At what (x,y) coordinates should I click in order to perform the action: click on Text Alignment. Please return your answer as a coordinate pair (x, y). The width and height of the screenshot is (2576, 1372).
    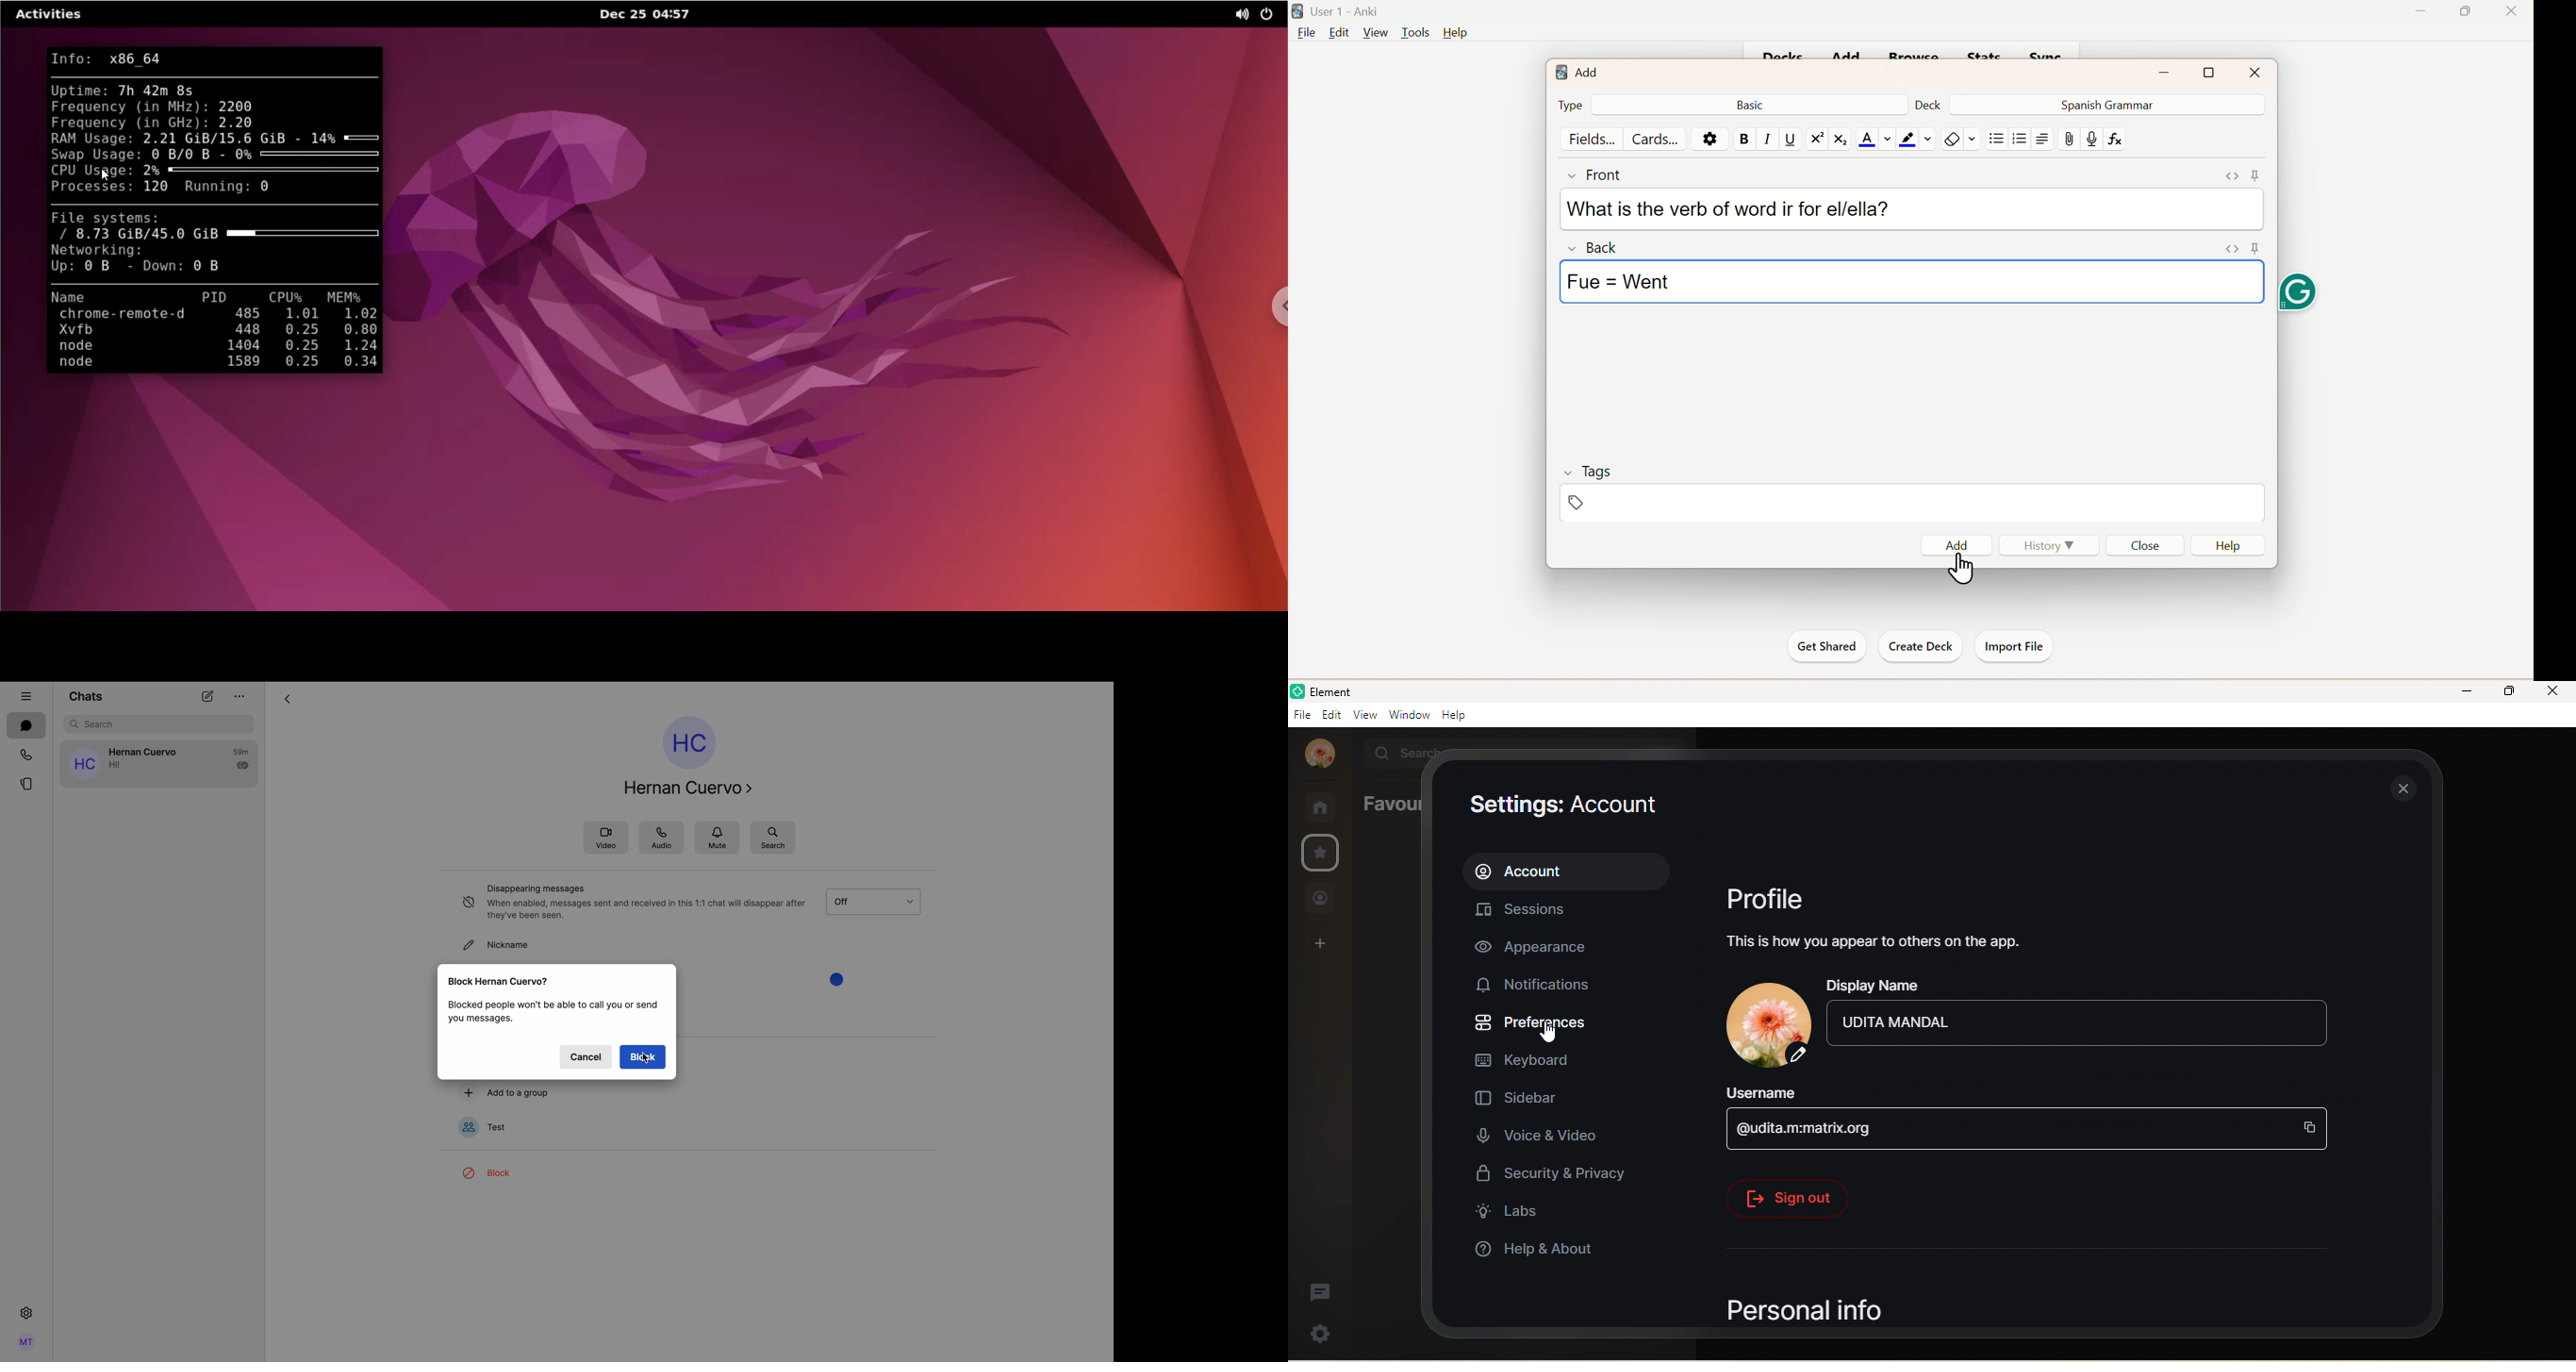
    Looking at the image, I should click on (2043, 139).